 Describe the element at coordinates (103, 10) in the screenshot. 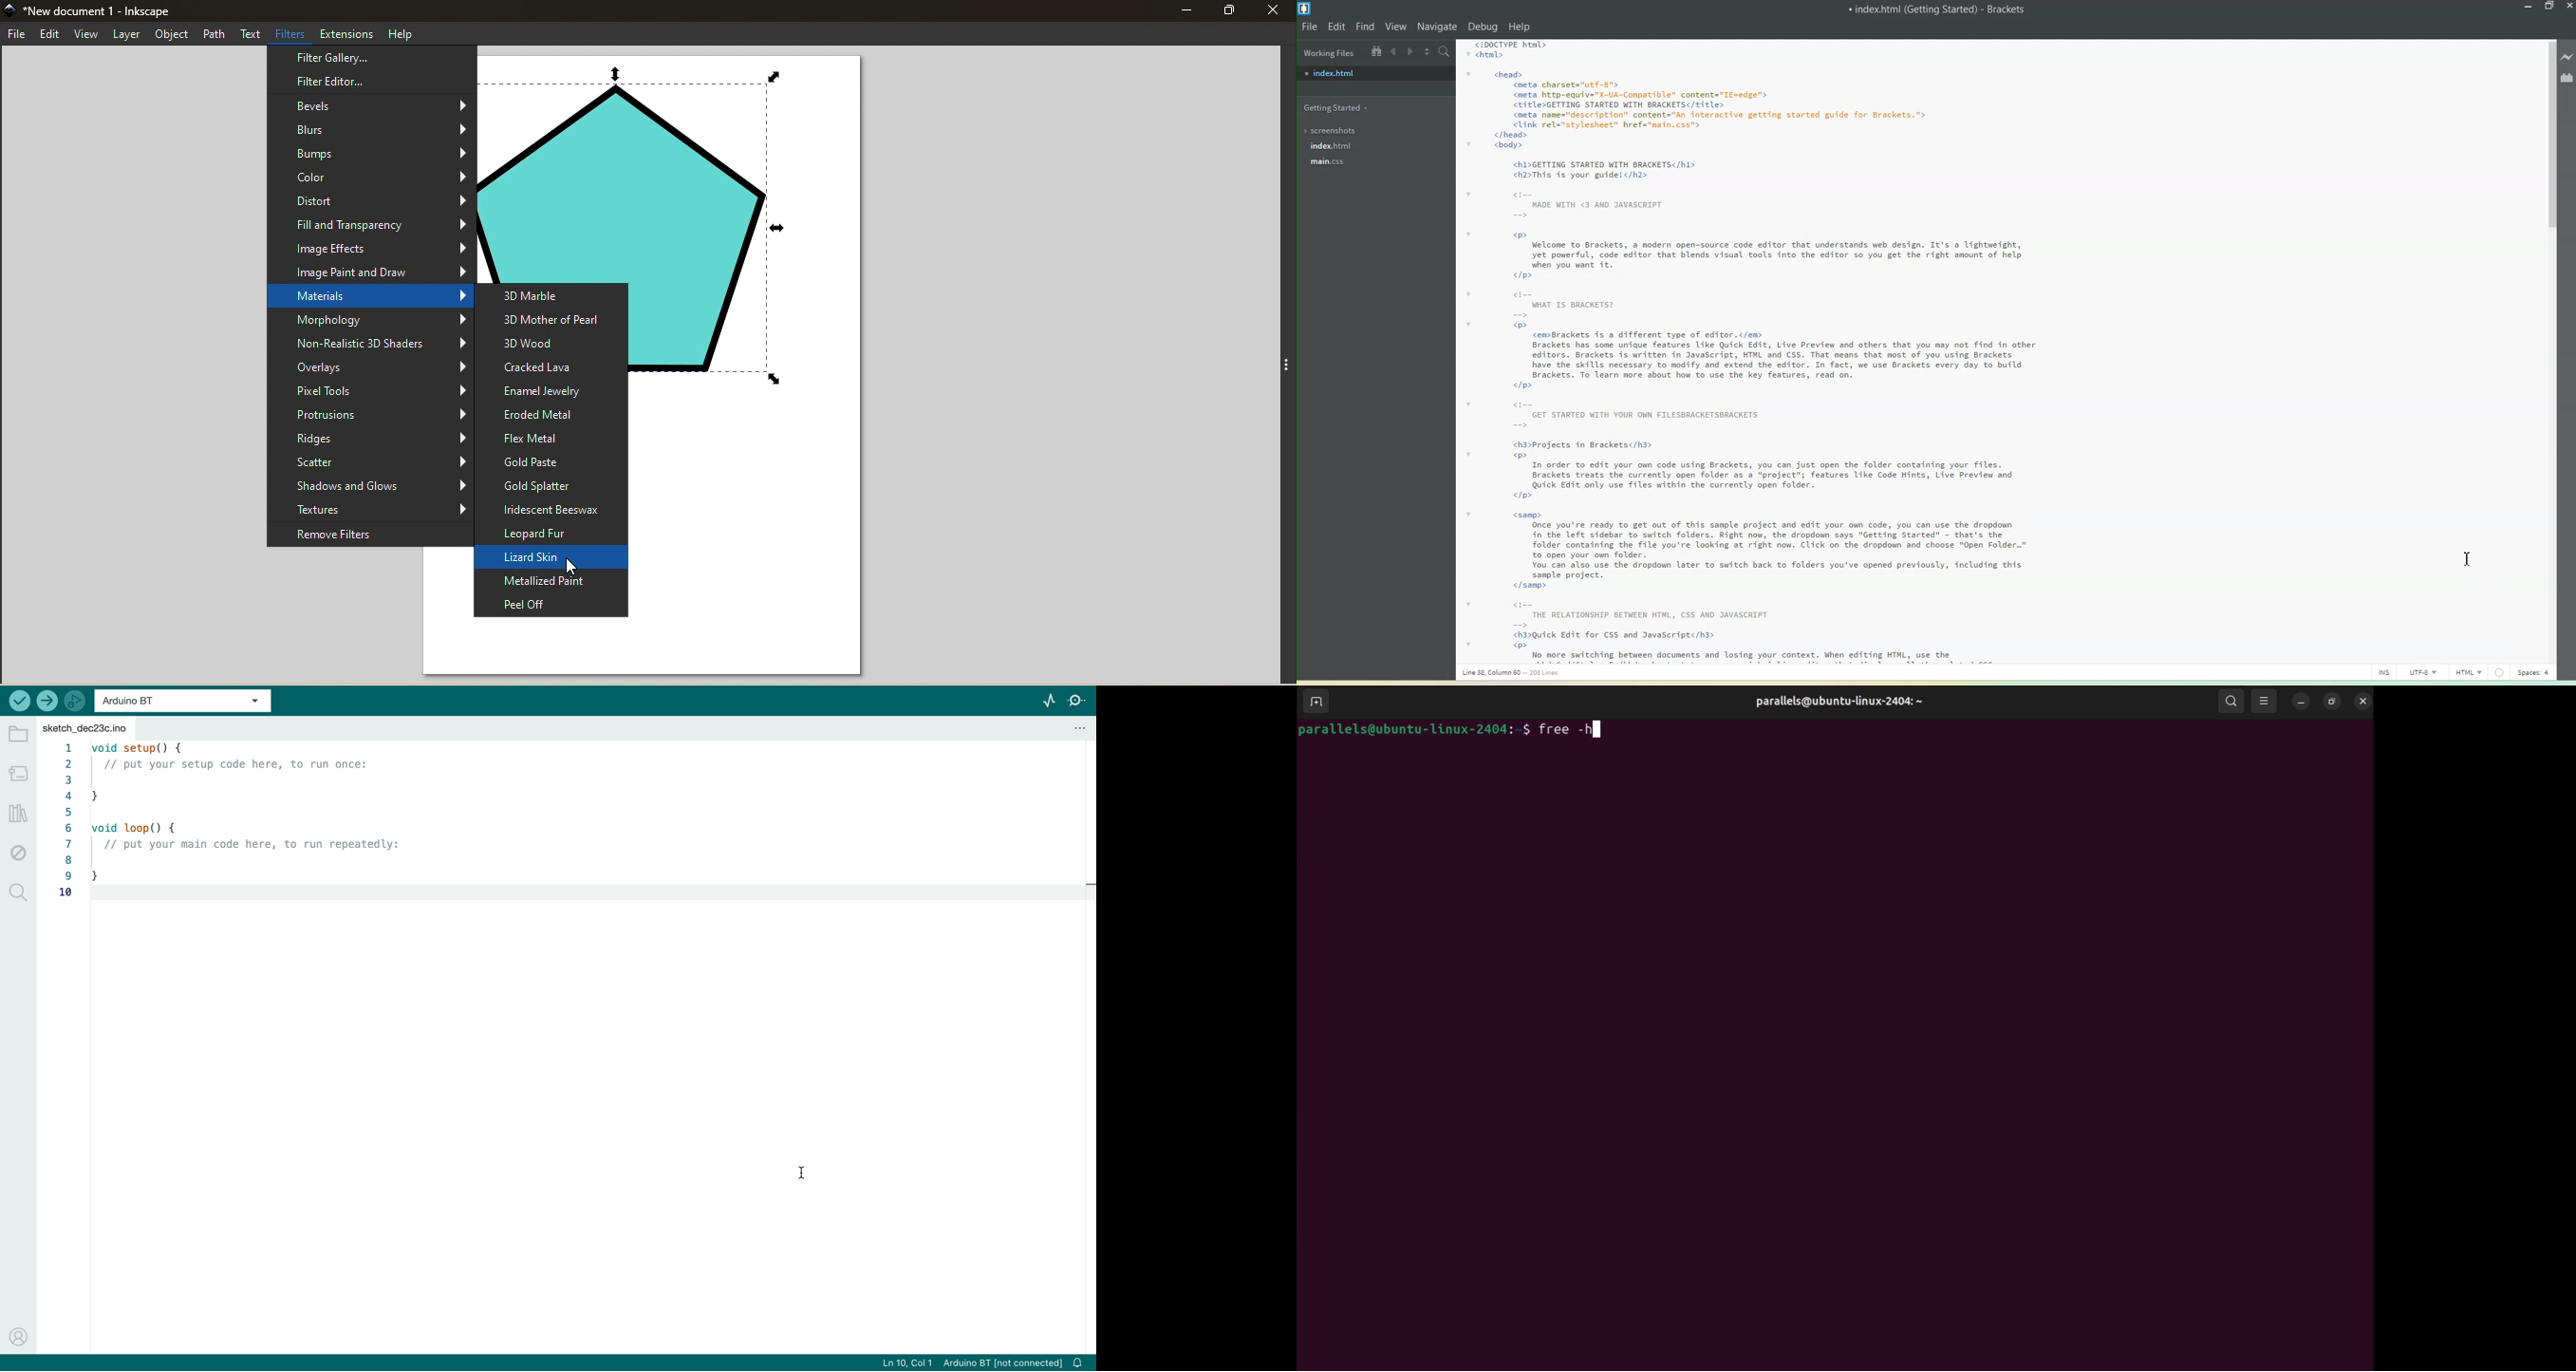

I see `New document 1 - Inkscape` at that location.